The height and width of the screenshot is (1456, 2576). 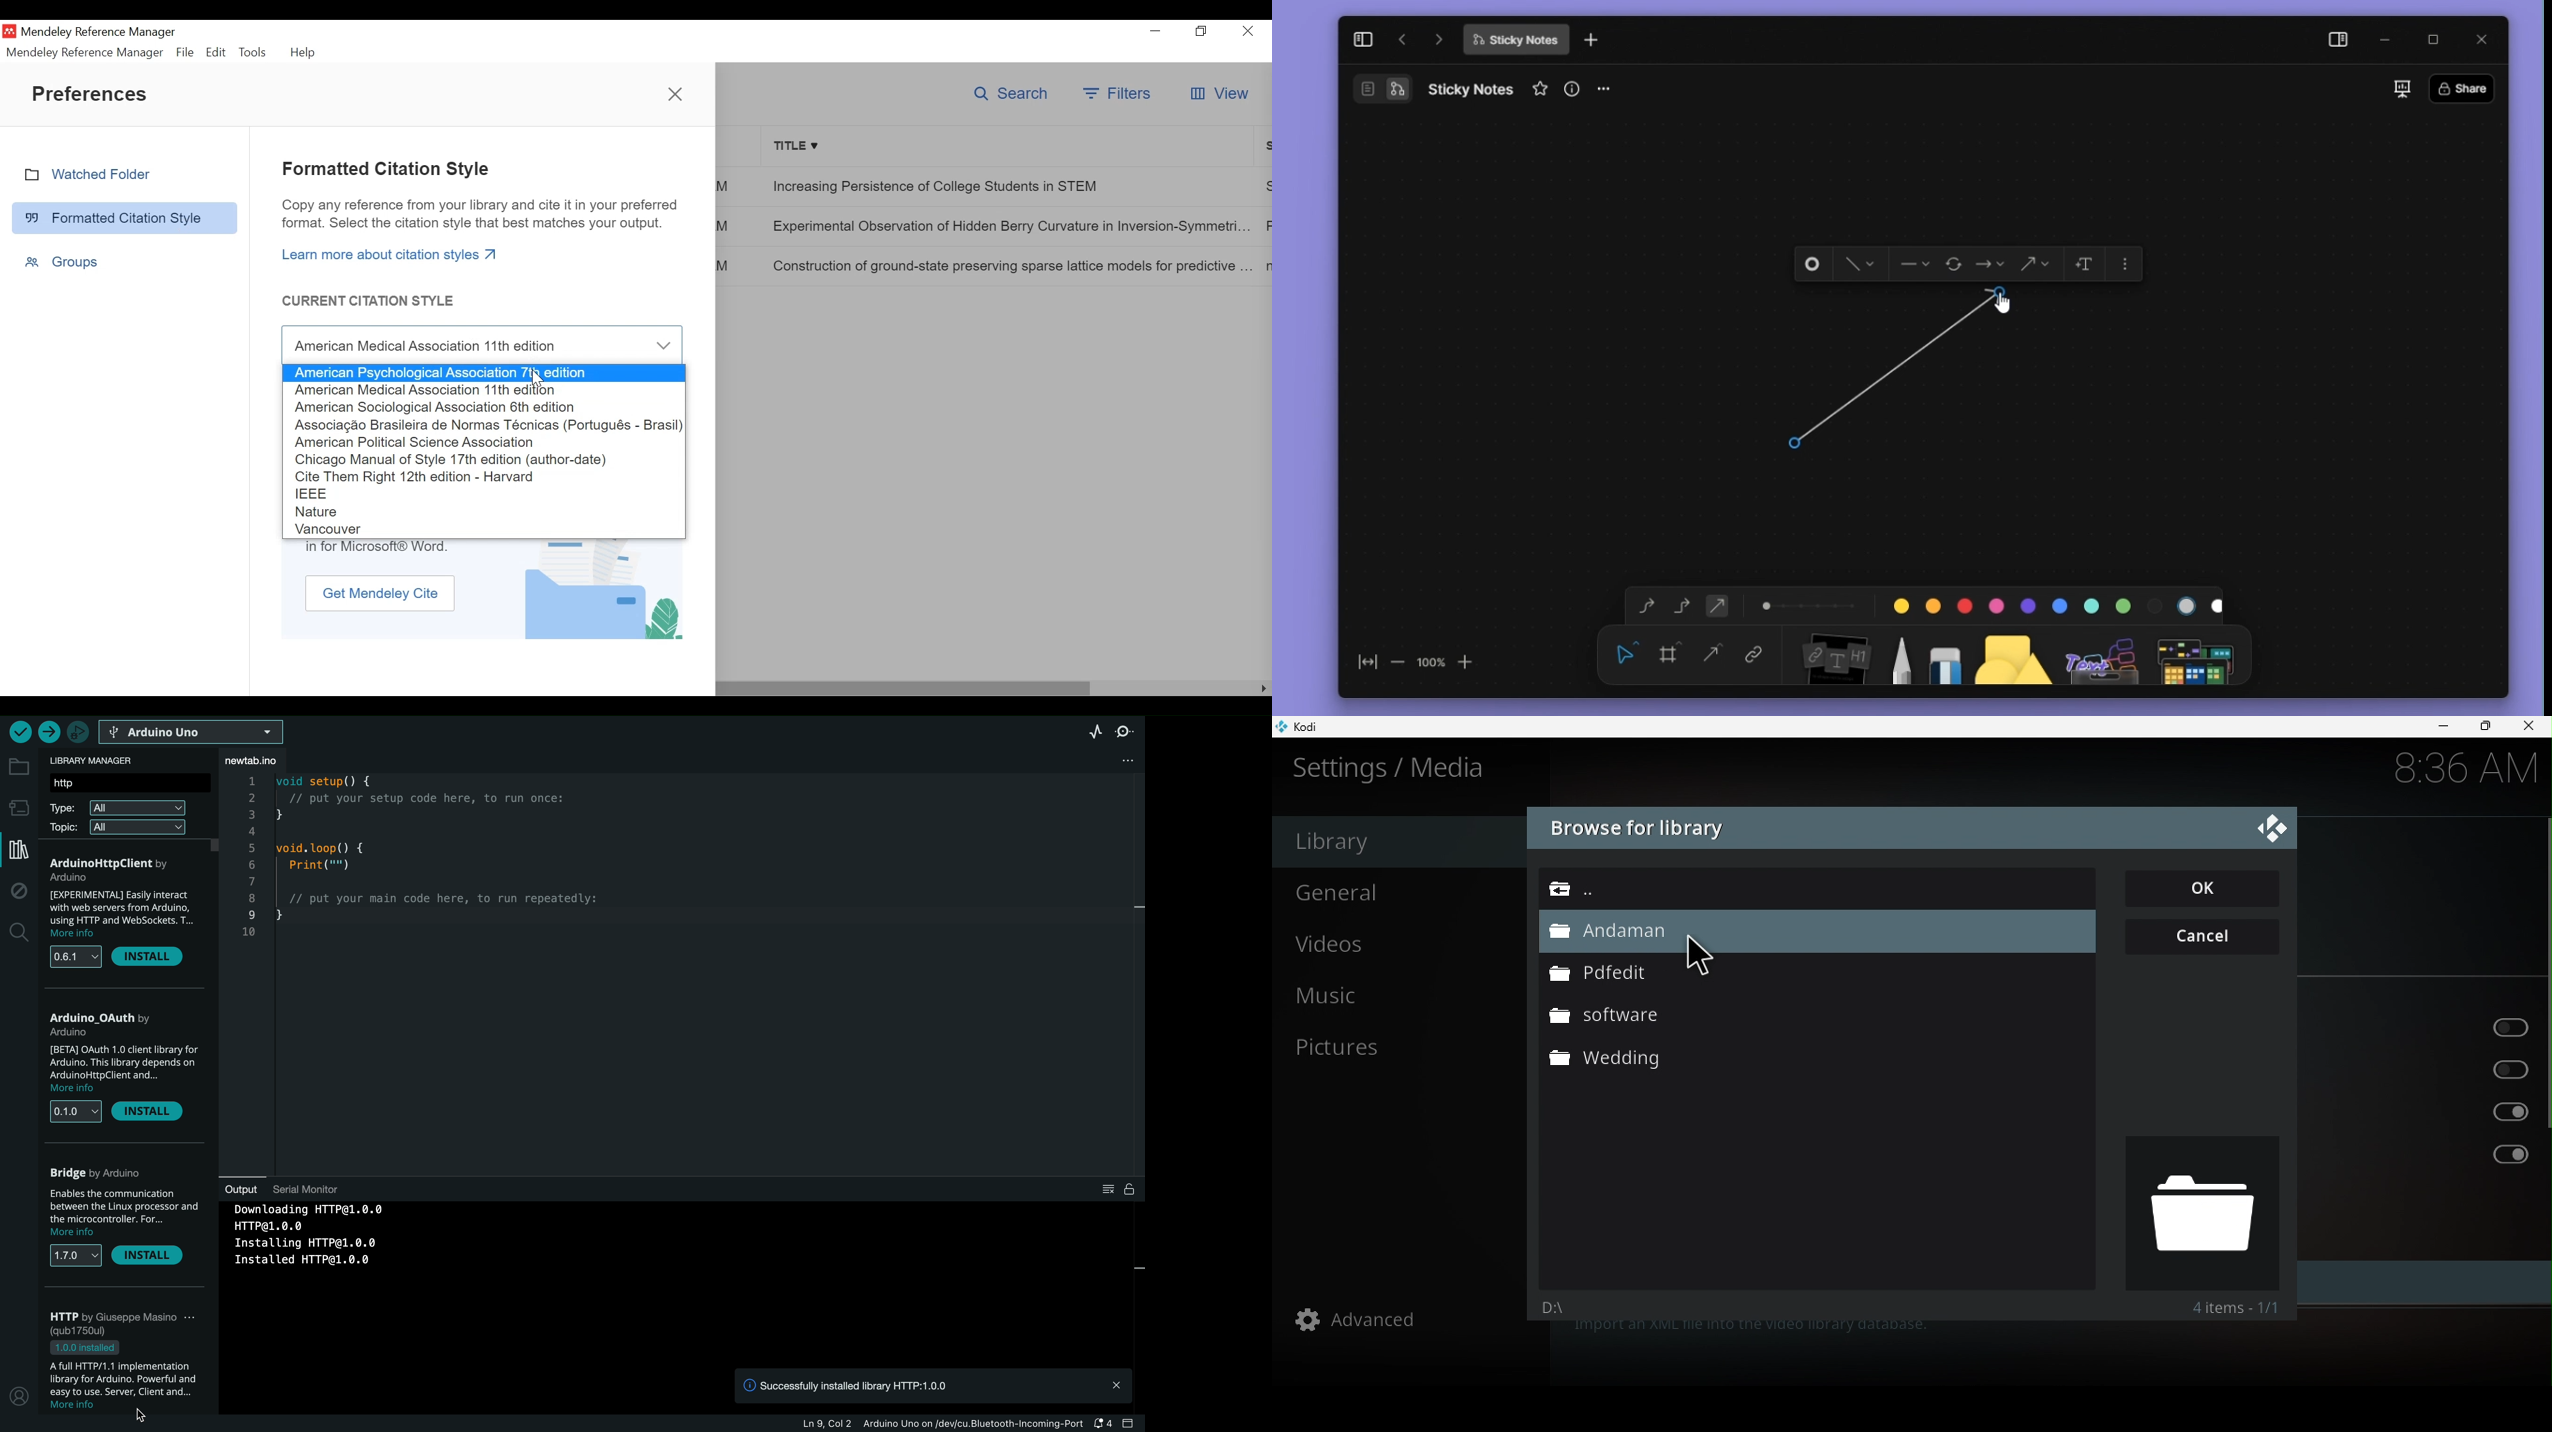 What do you see at coordinates (2391, 41) in the screenshot?
I see `minimize` at bounding box center [2391, 41].